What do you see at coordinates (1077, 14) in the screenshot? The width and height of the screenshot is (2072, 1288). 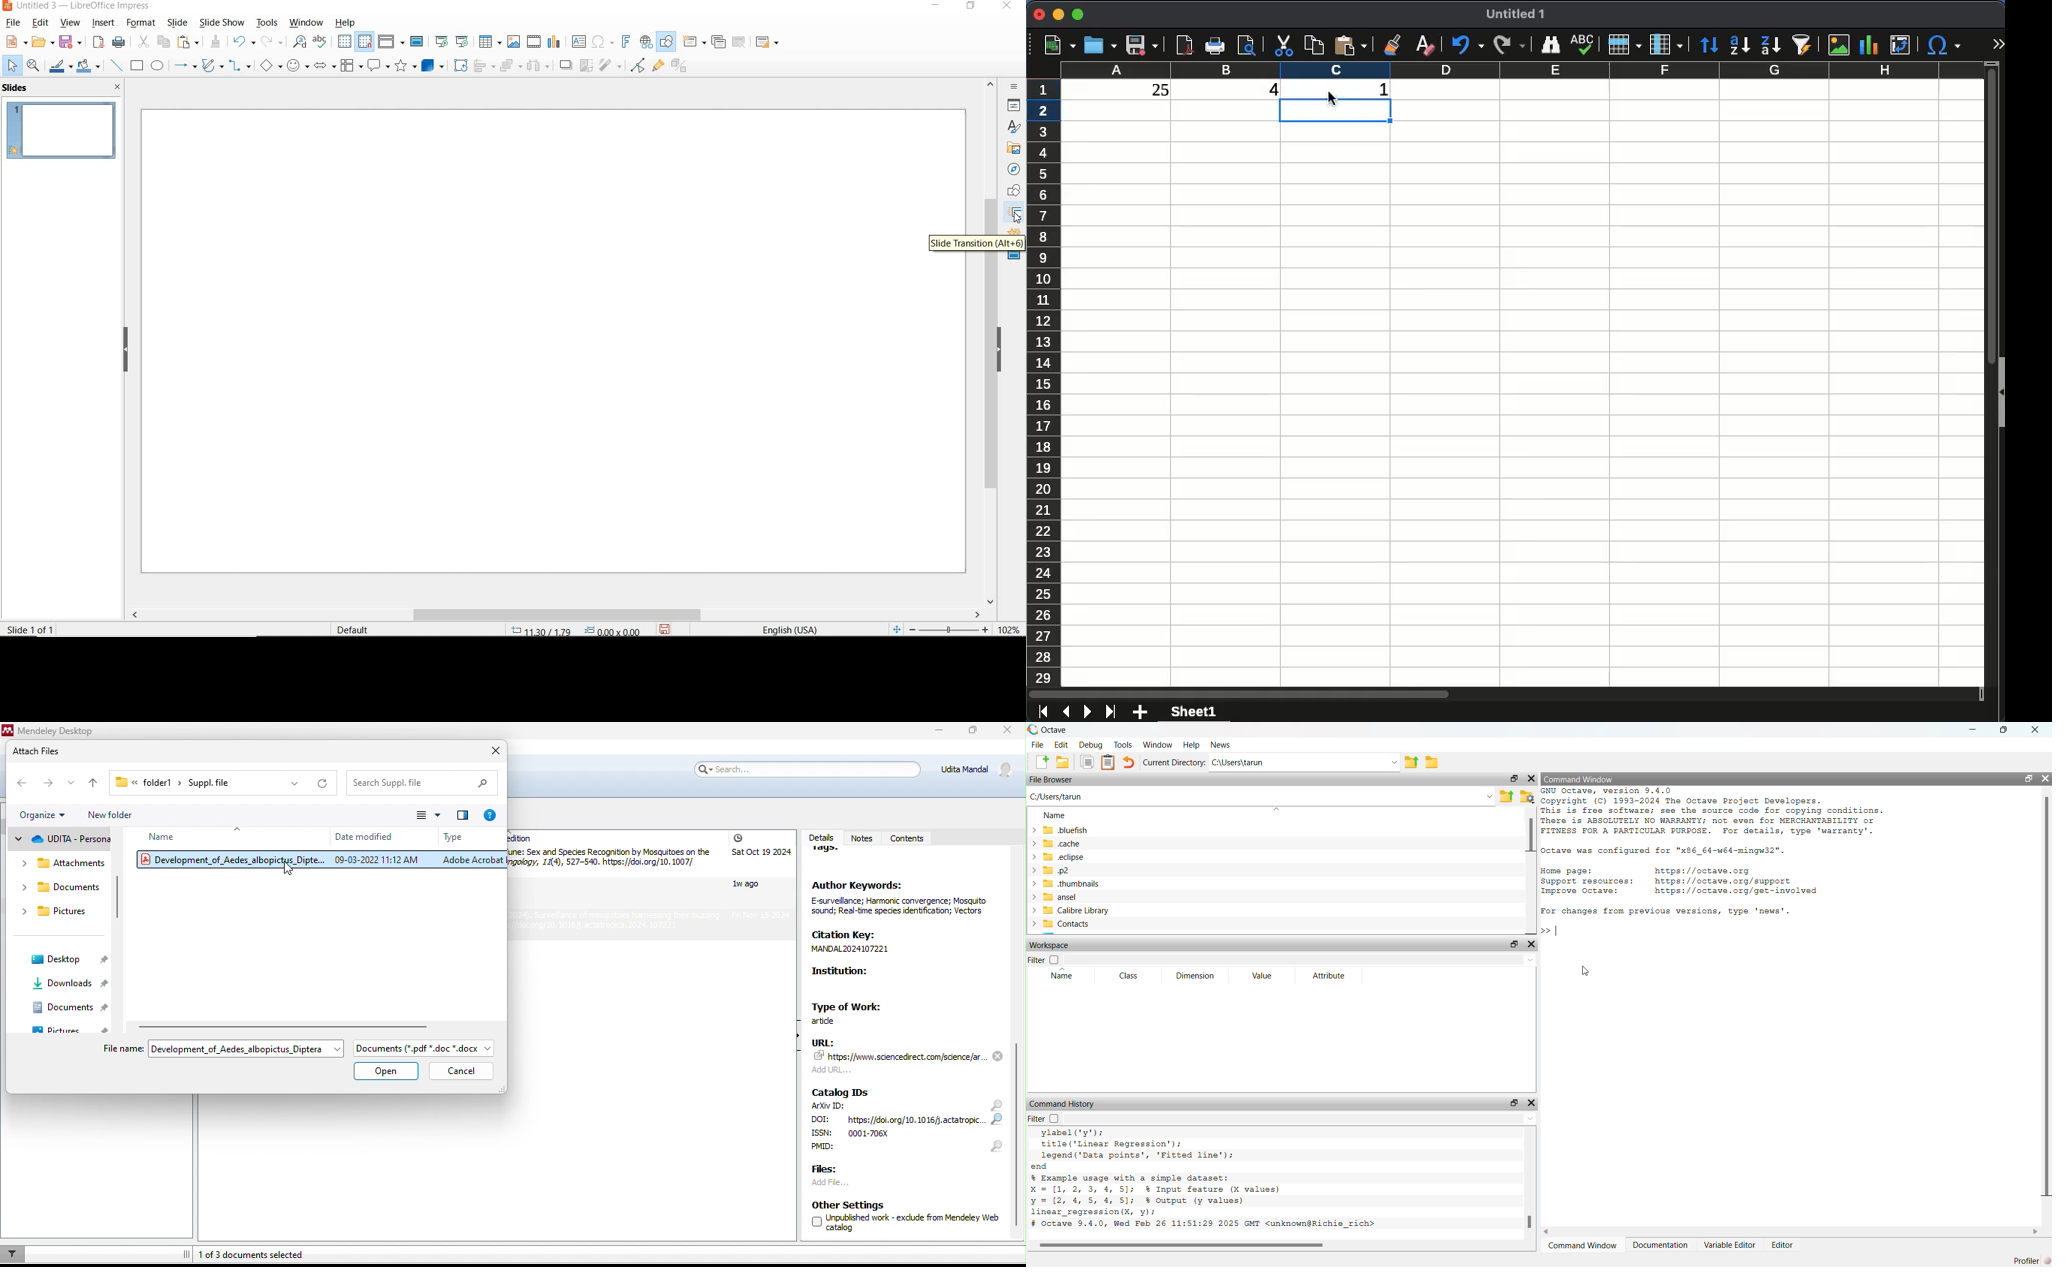 I see `maximize` at bounding box center [1077, 14].